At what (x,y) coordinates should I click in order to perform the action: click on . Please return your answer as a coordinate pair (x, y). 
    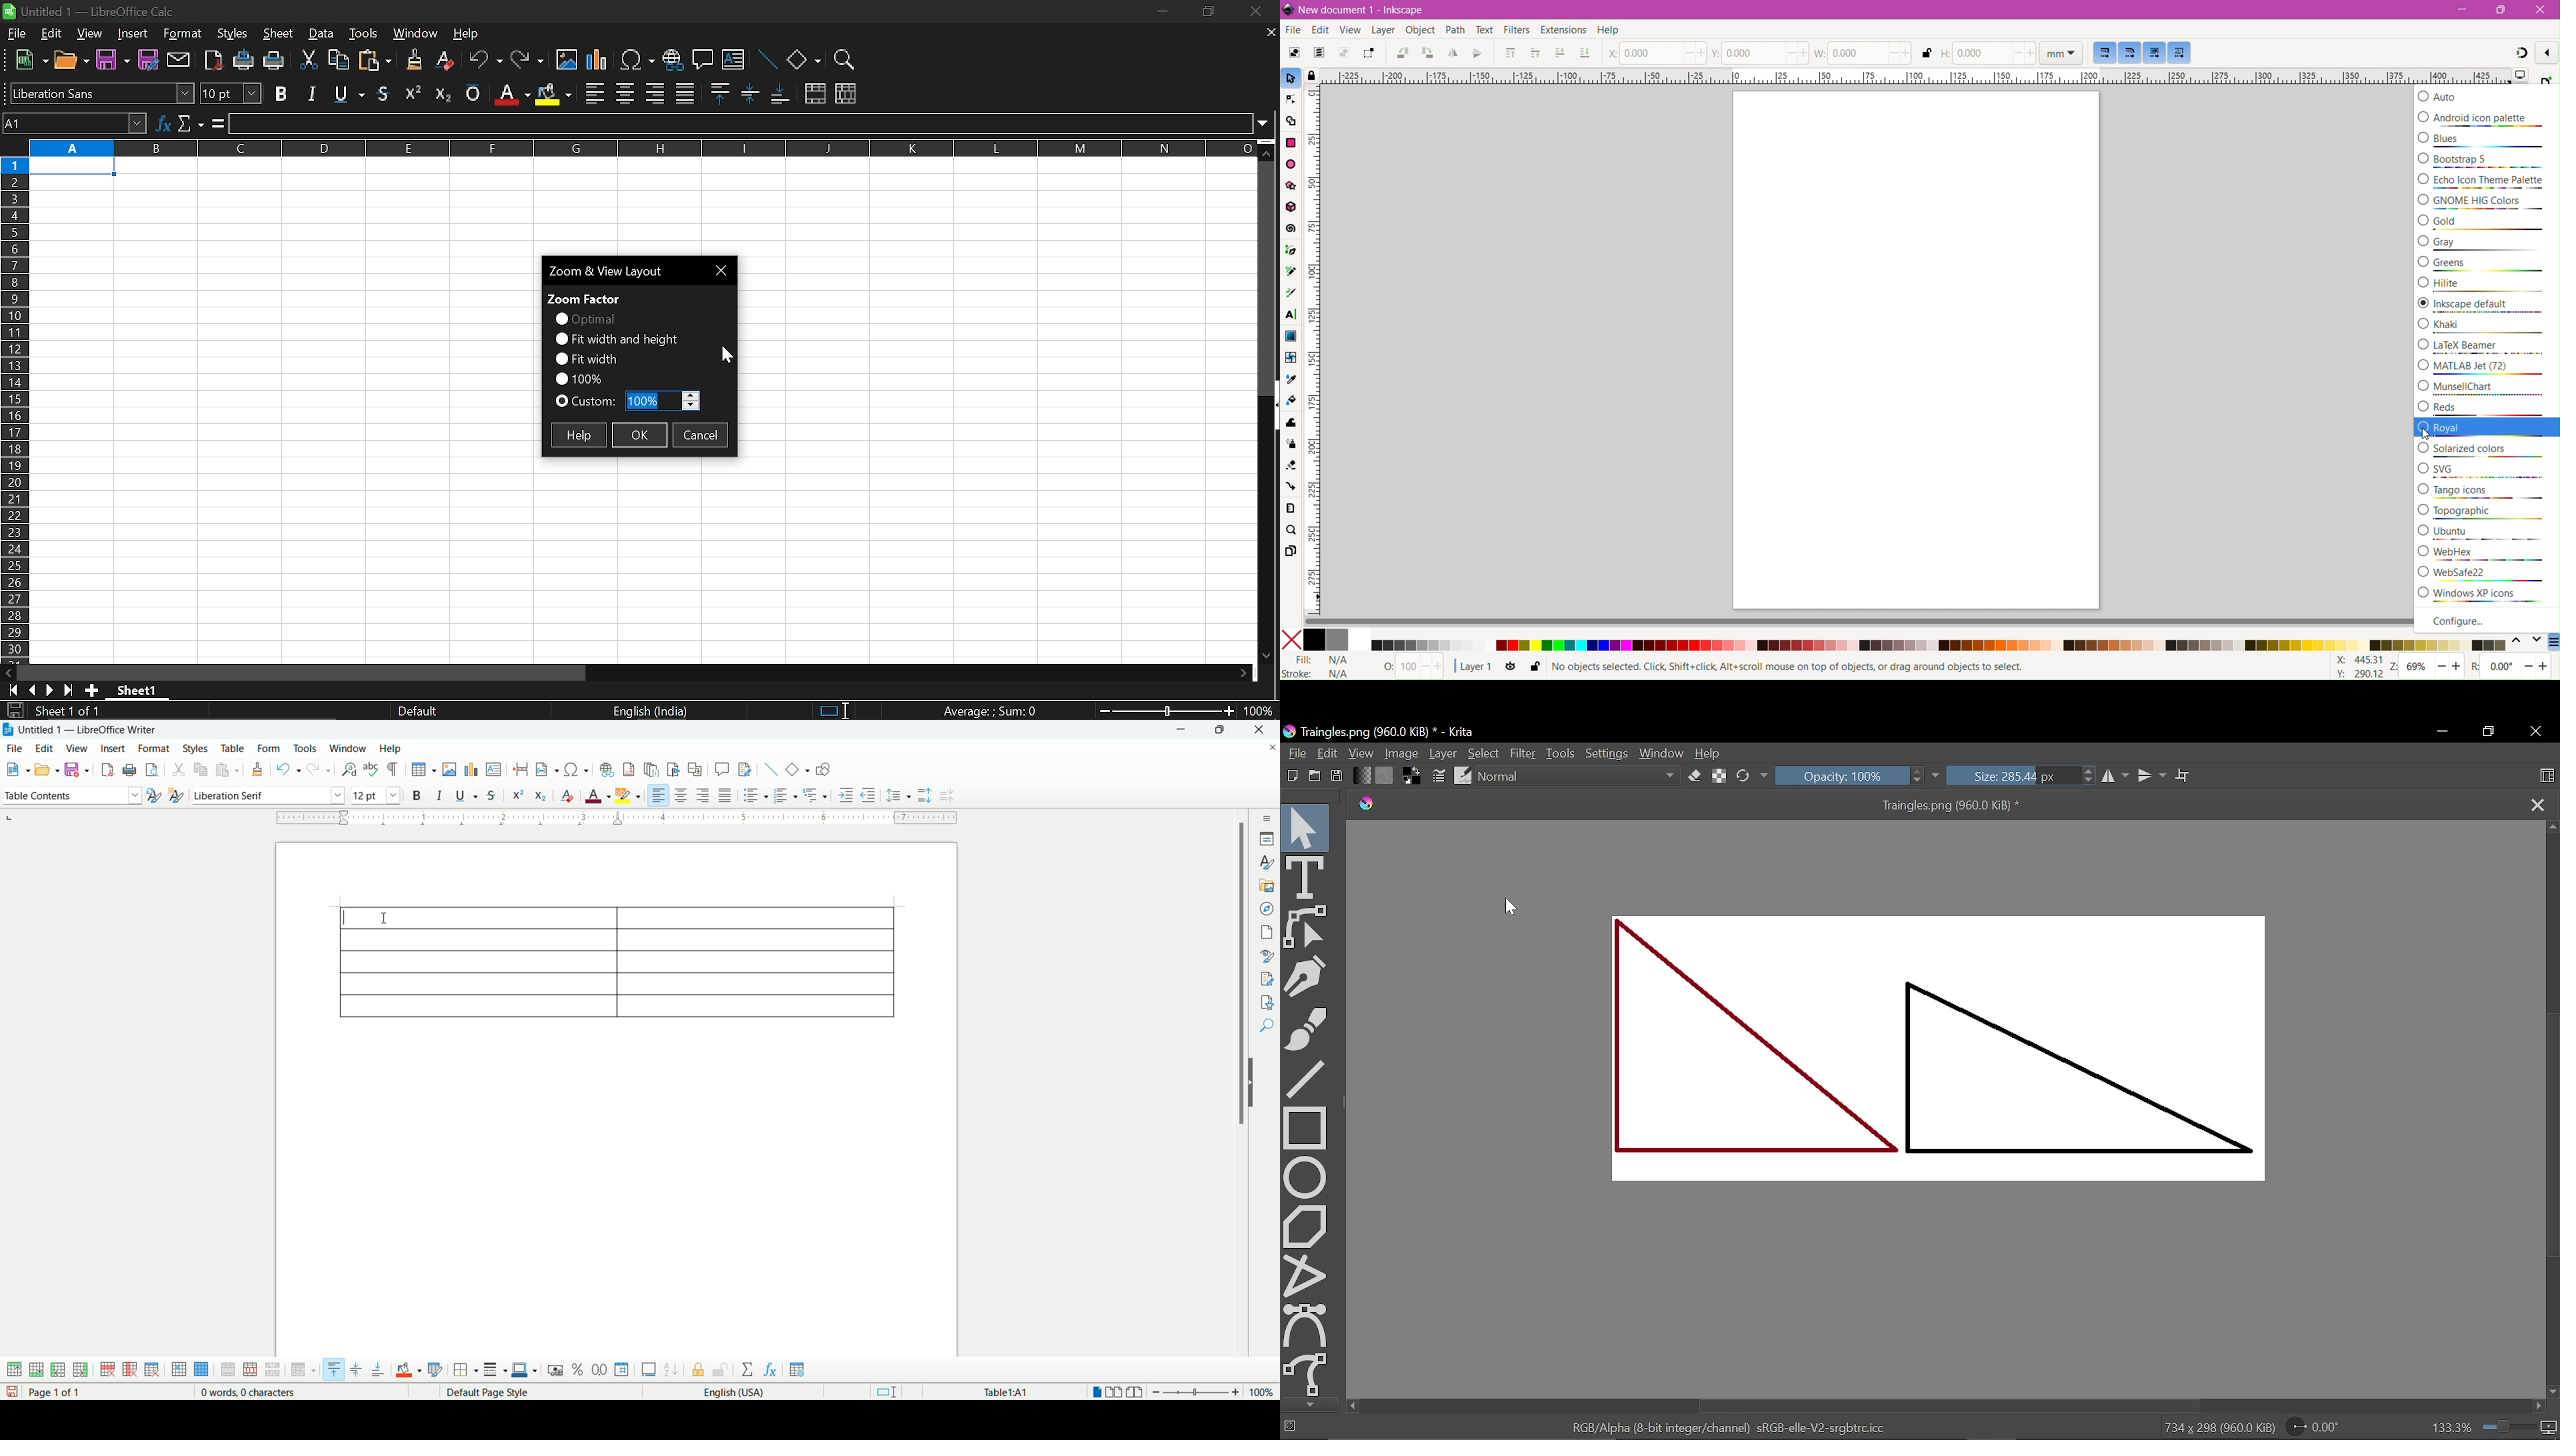
    Looking at the image, I should click on (817, 793).